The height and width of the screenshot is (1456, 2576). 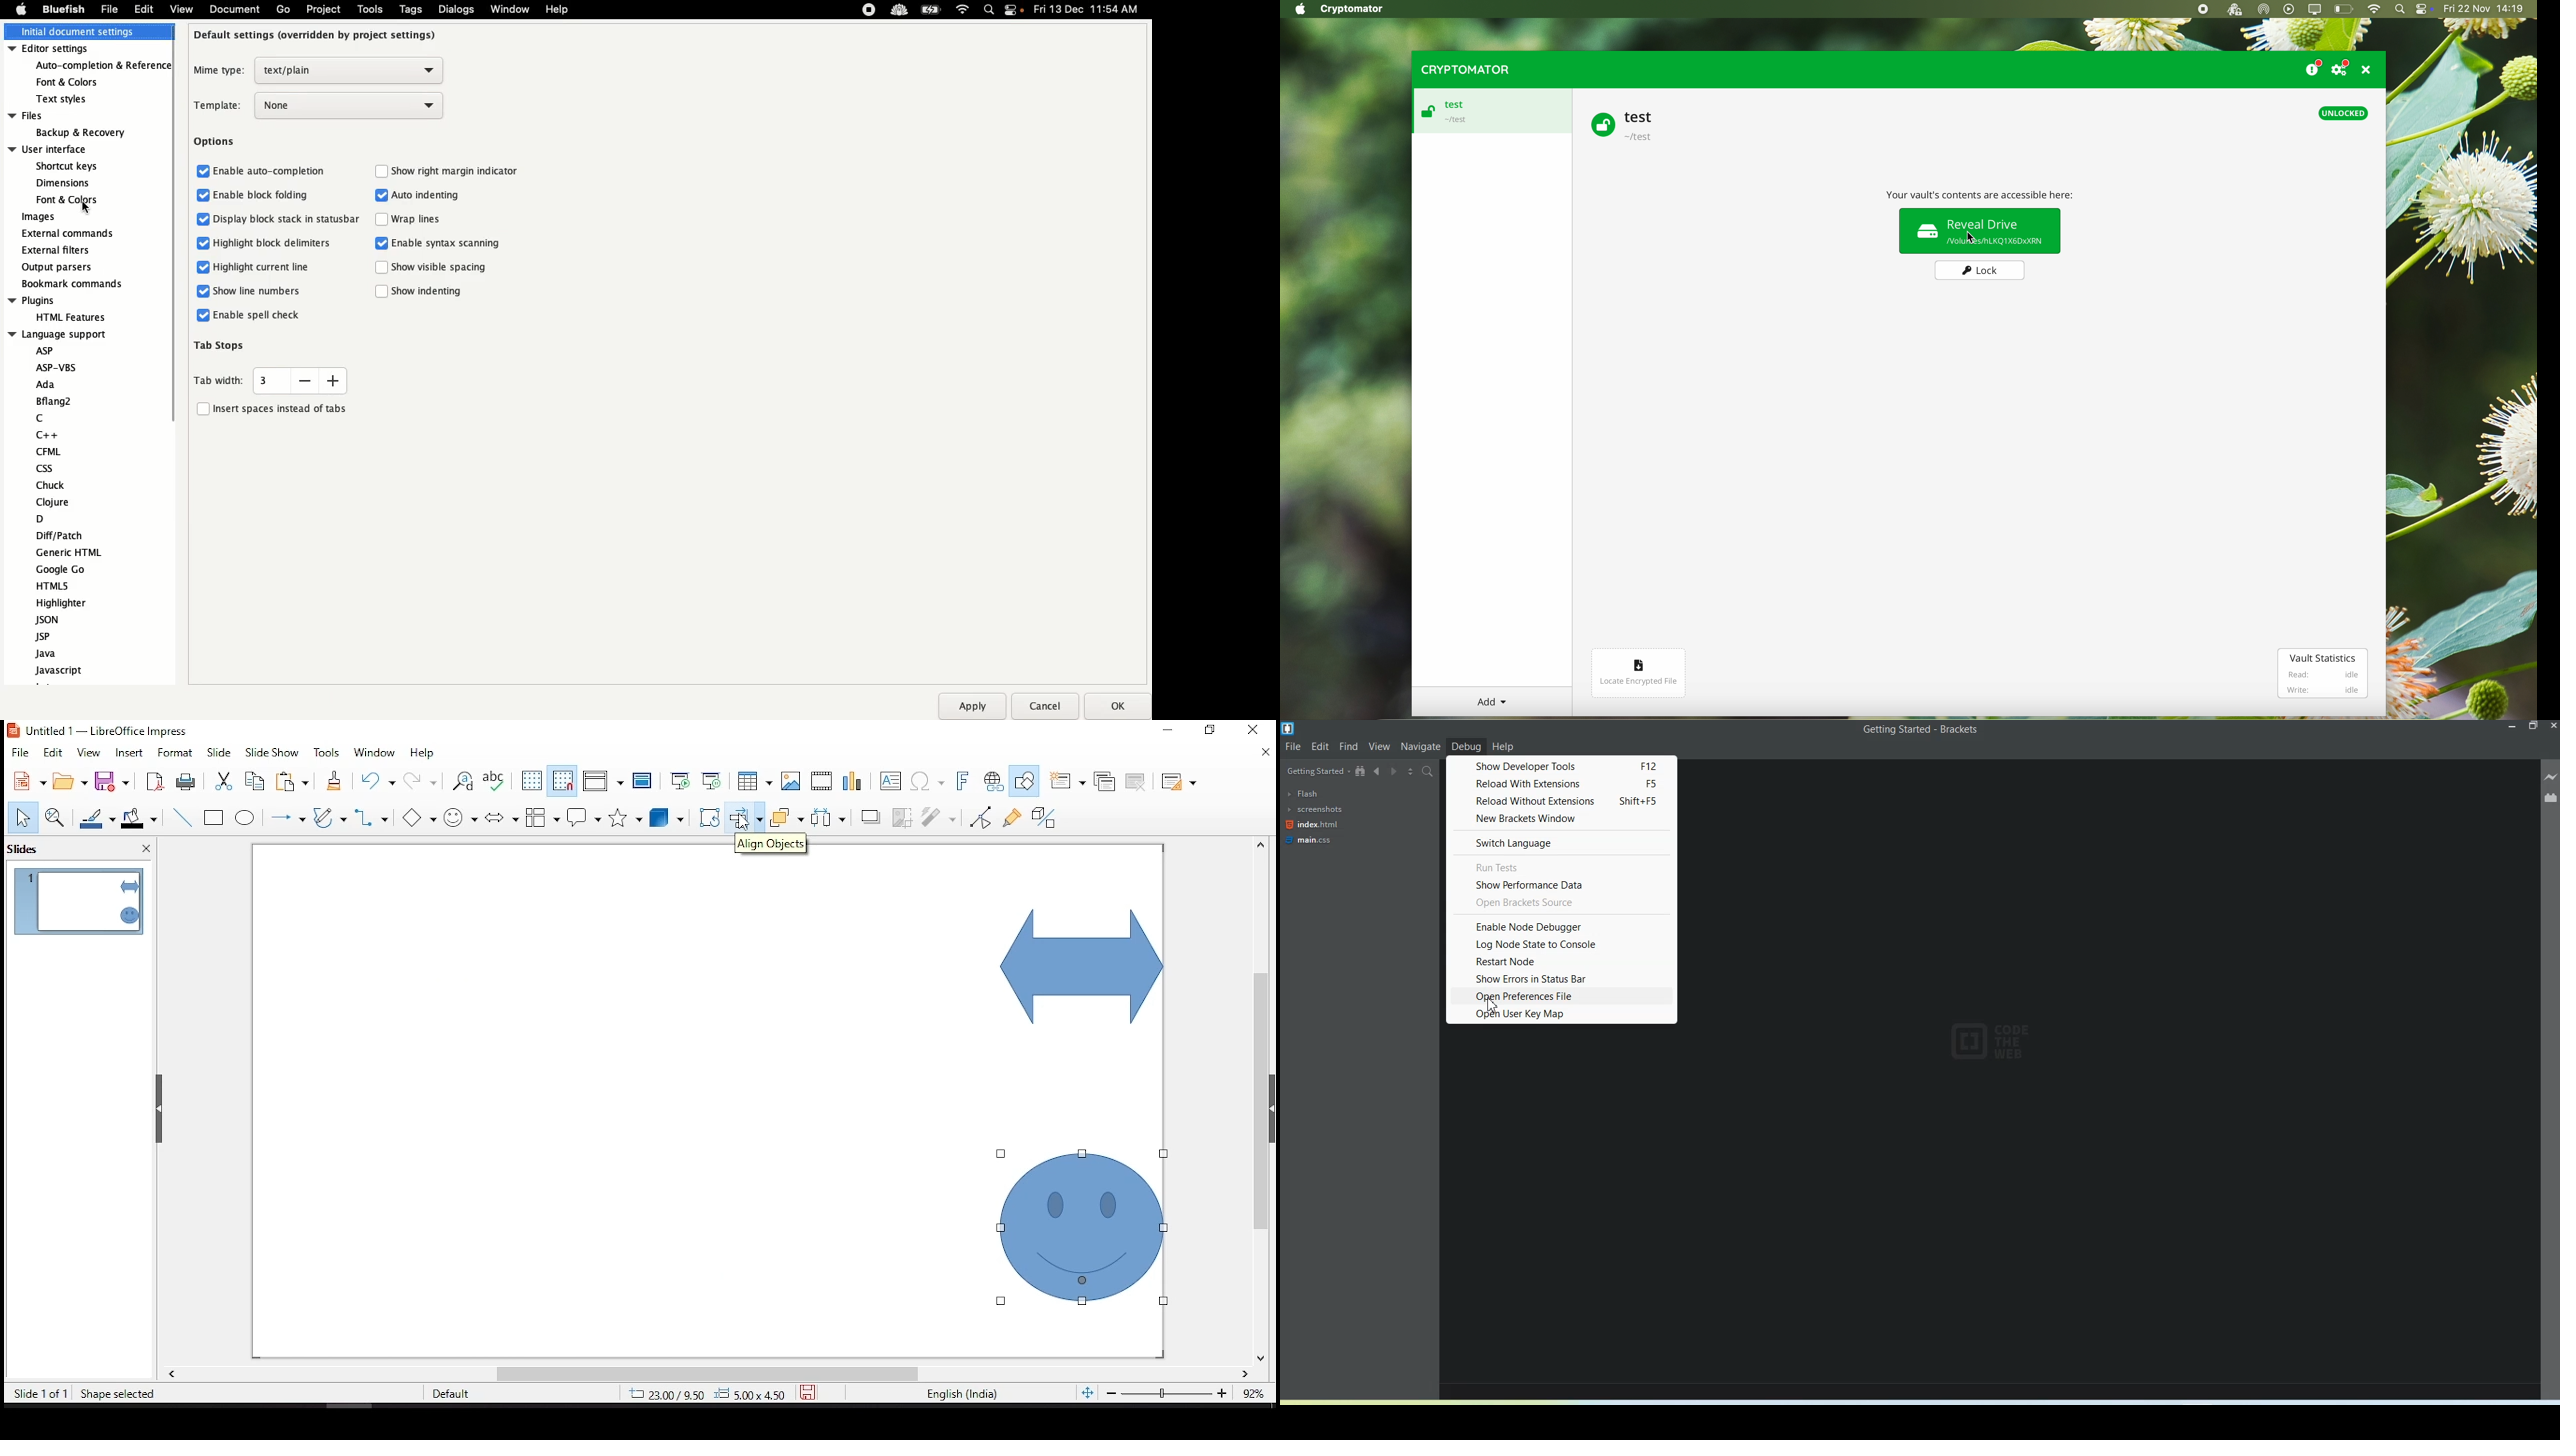 I want to click on 0.00x0.00, so click(x=749, y=1392).